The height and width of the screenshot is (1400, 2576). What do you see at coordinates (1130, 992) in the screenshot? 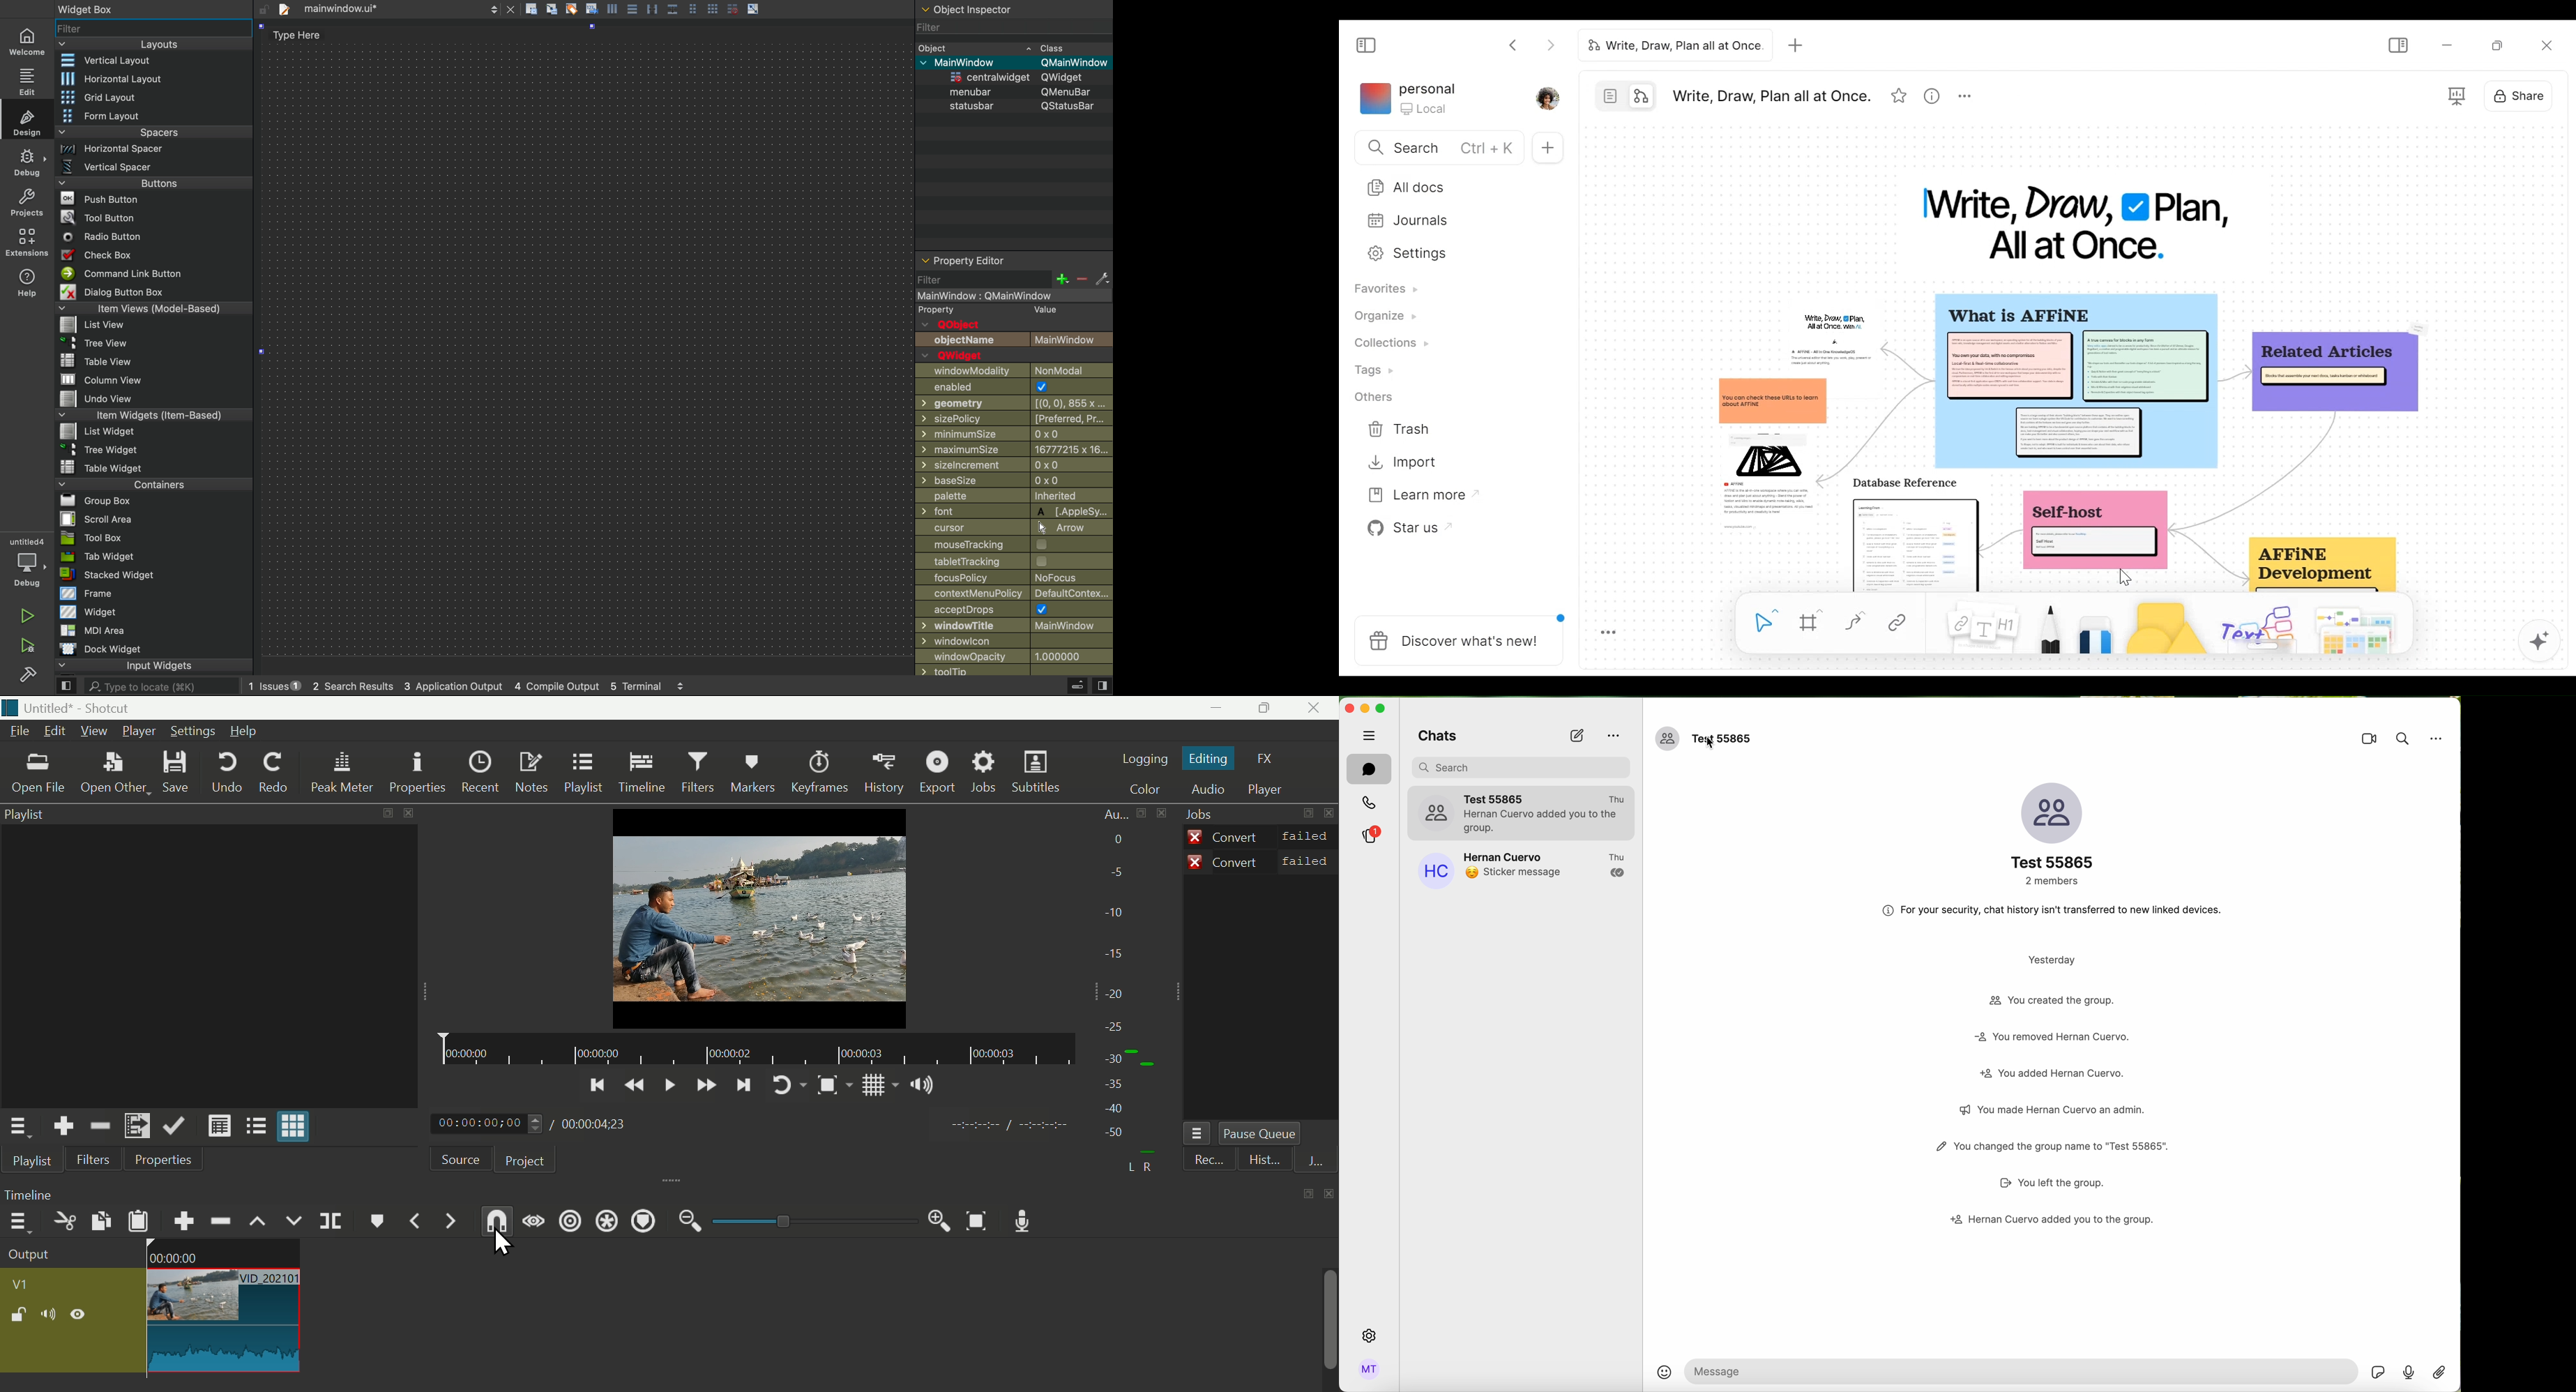
I see `Audio bar` at bounding box center [1130, 992].